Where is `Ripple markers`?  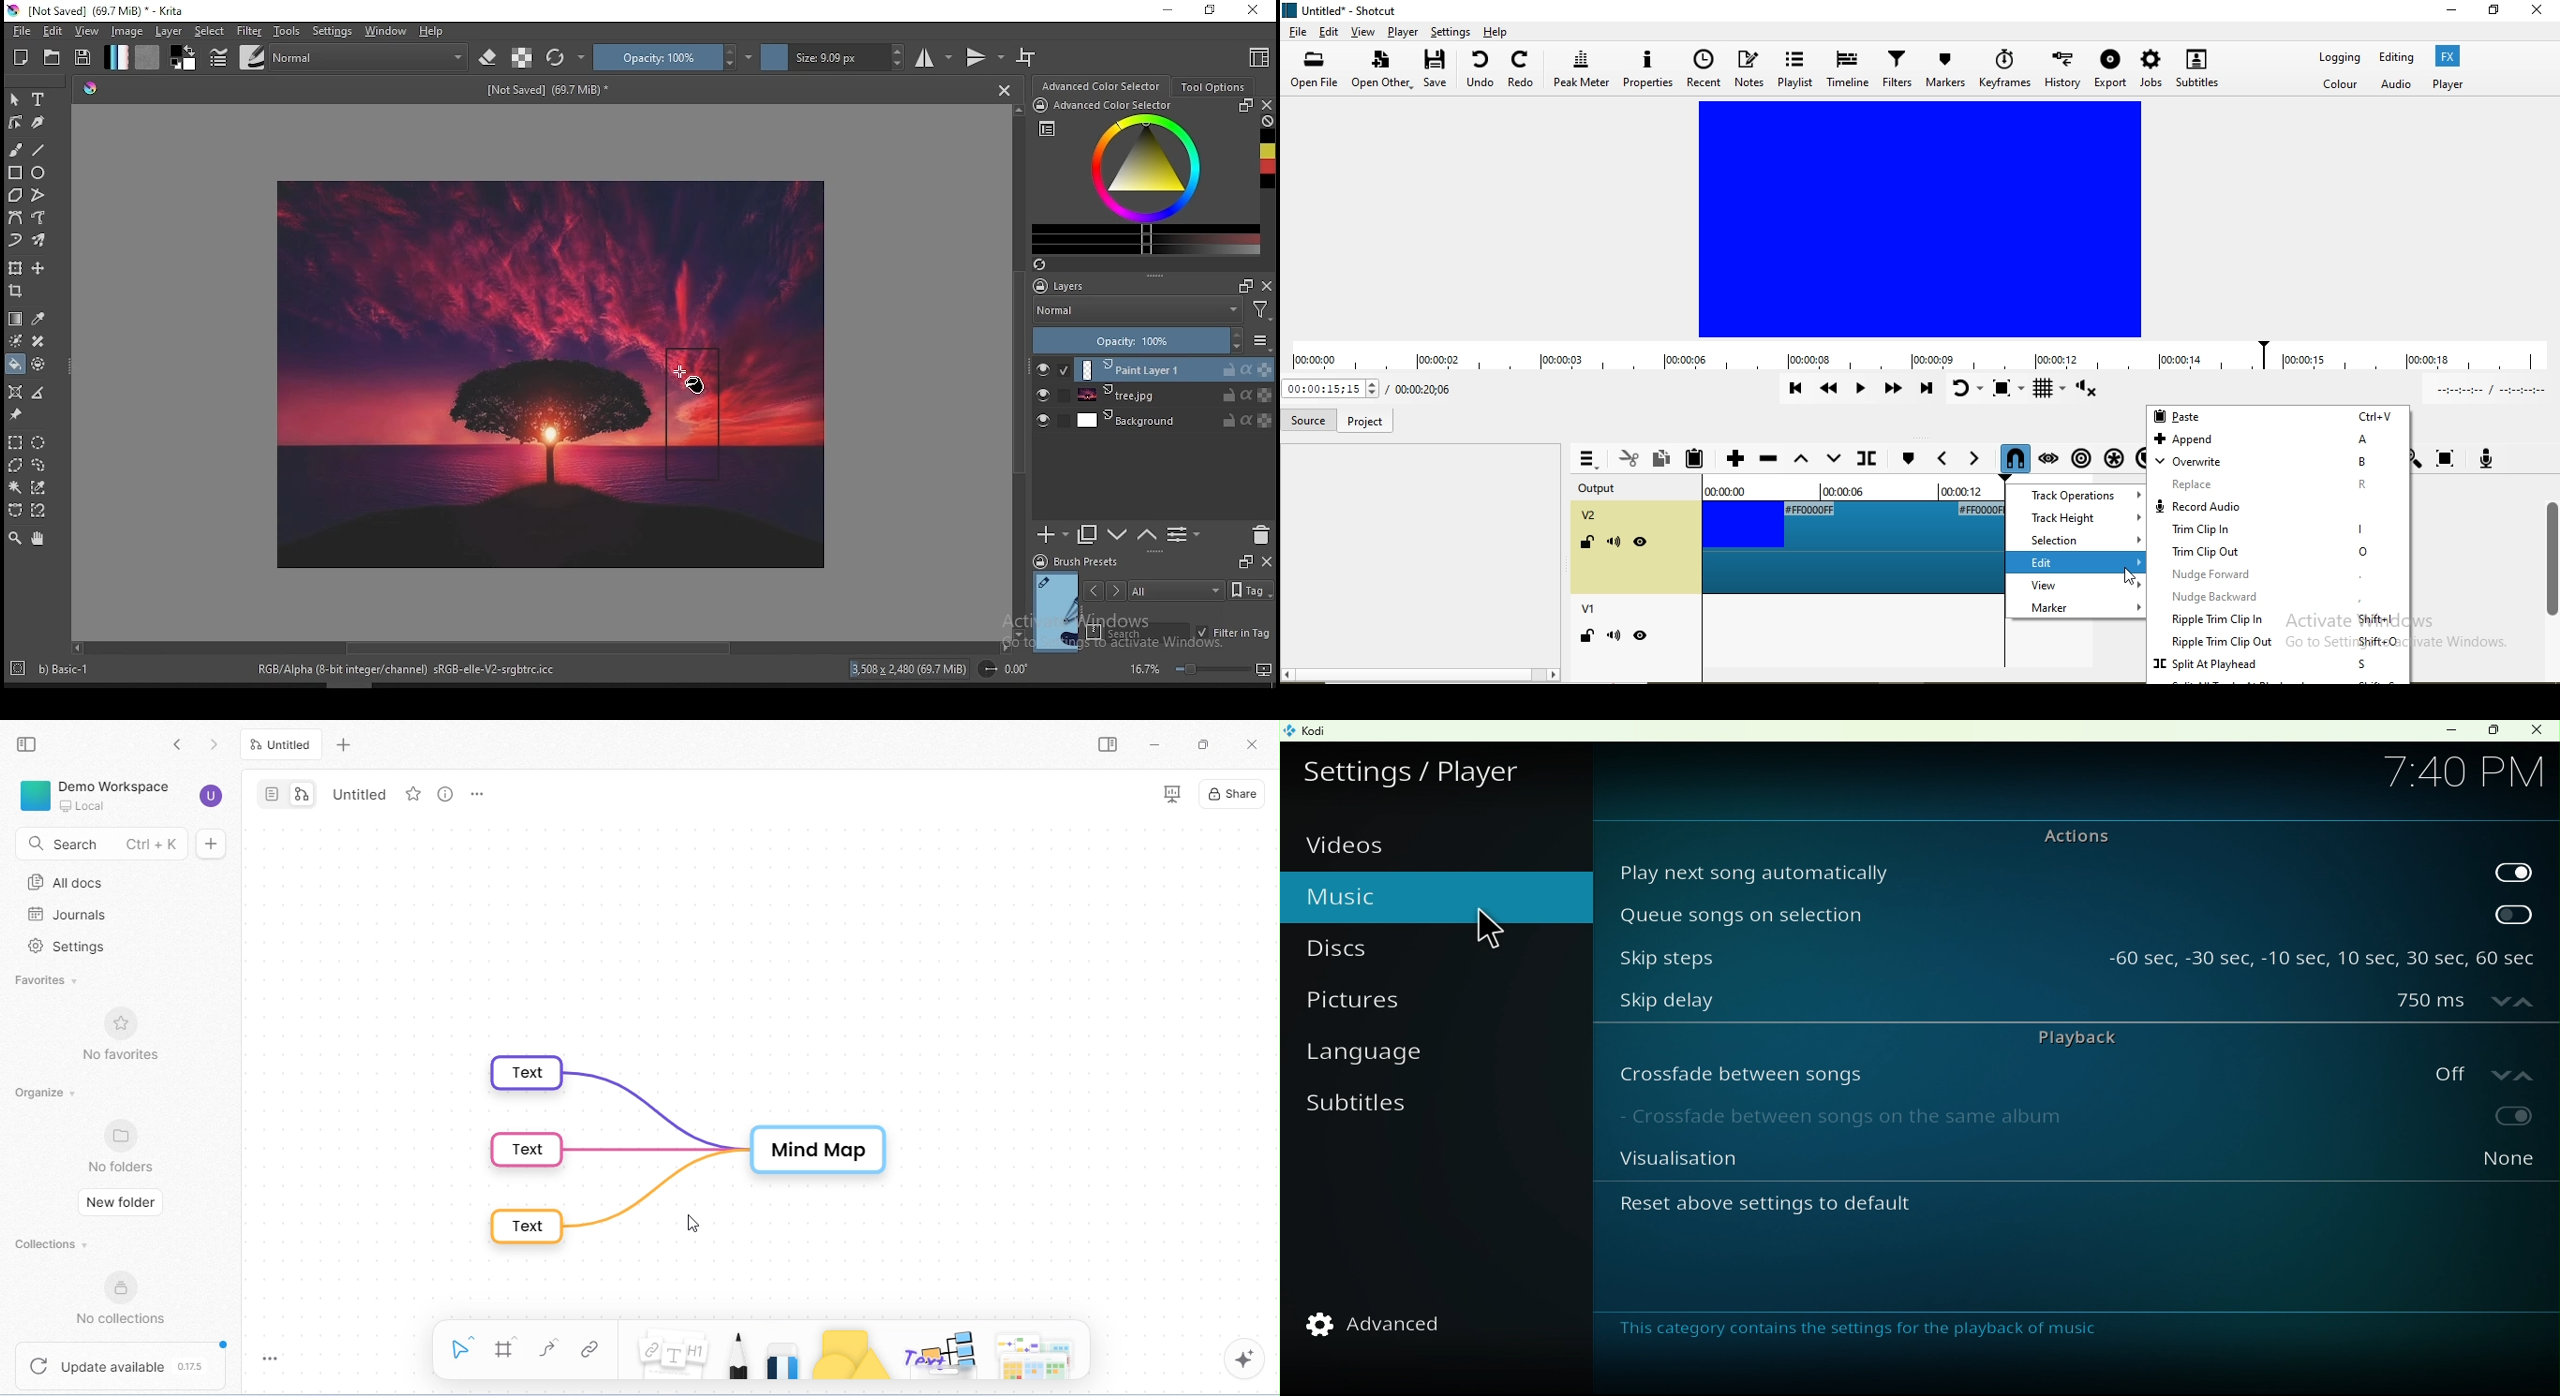
Ripple markers is located at coordinates (2079, 455).